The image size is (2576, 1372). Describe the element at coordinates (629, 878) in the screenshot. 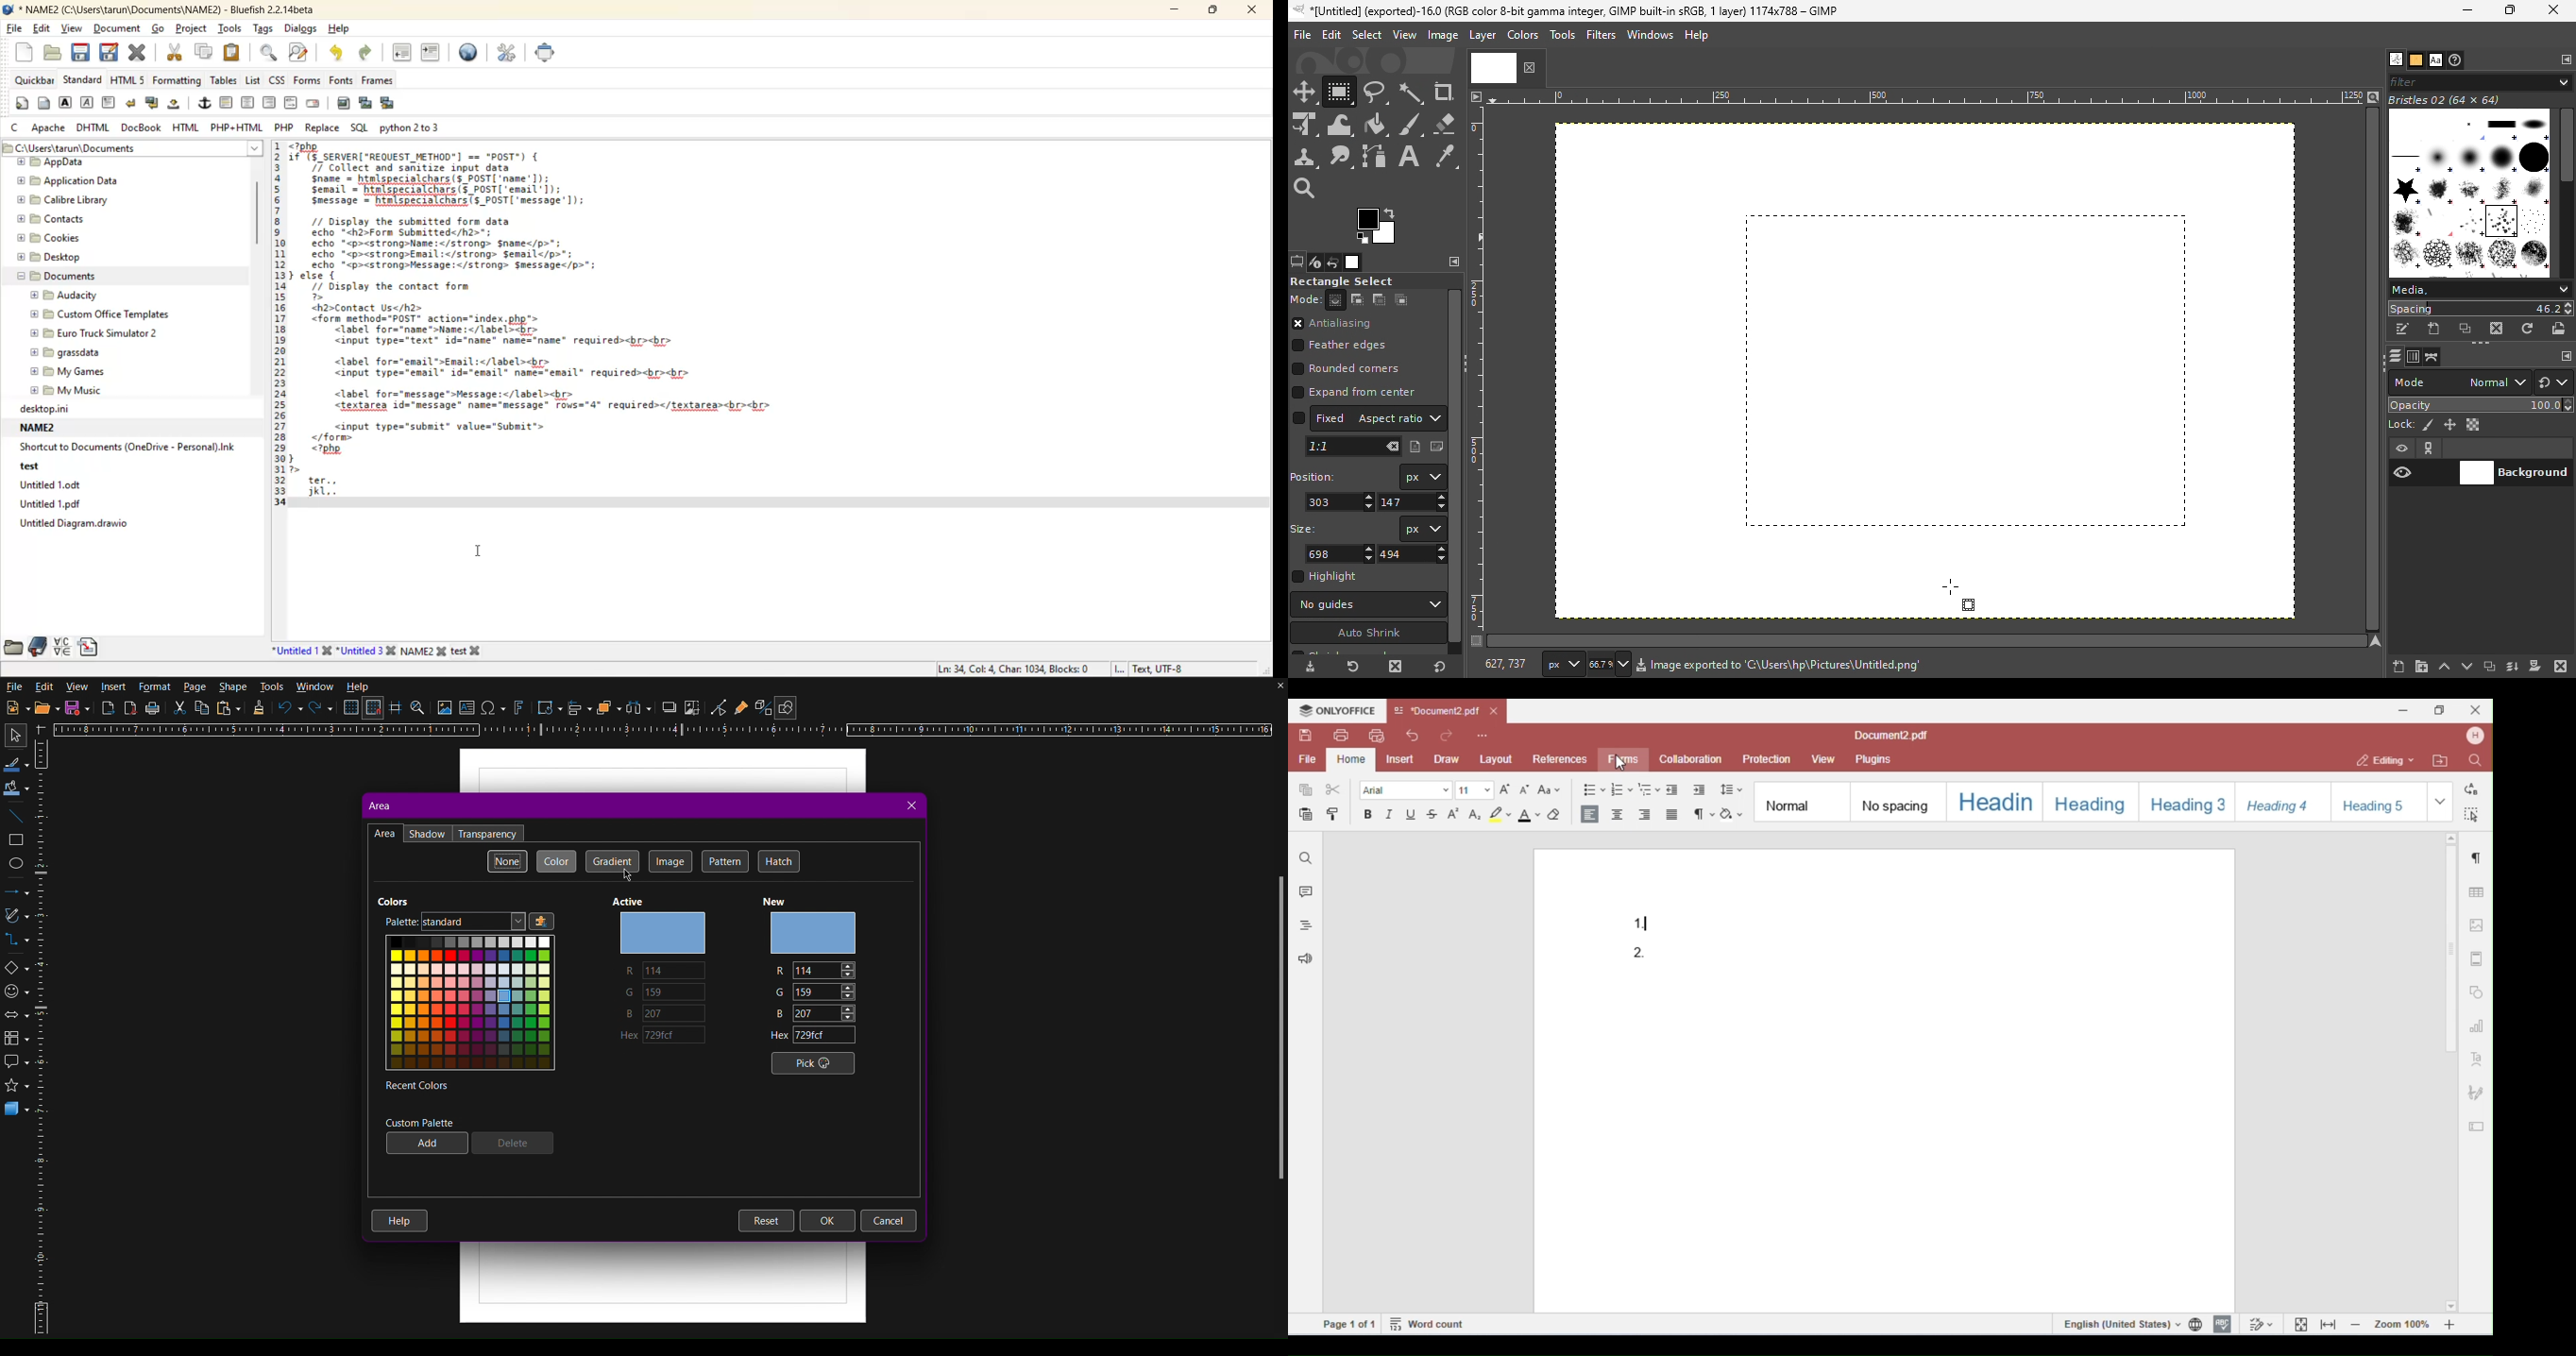

I see `Cursor` at that location.